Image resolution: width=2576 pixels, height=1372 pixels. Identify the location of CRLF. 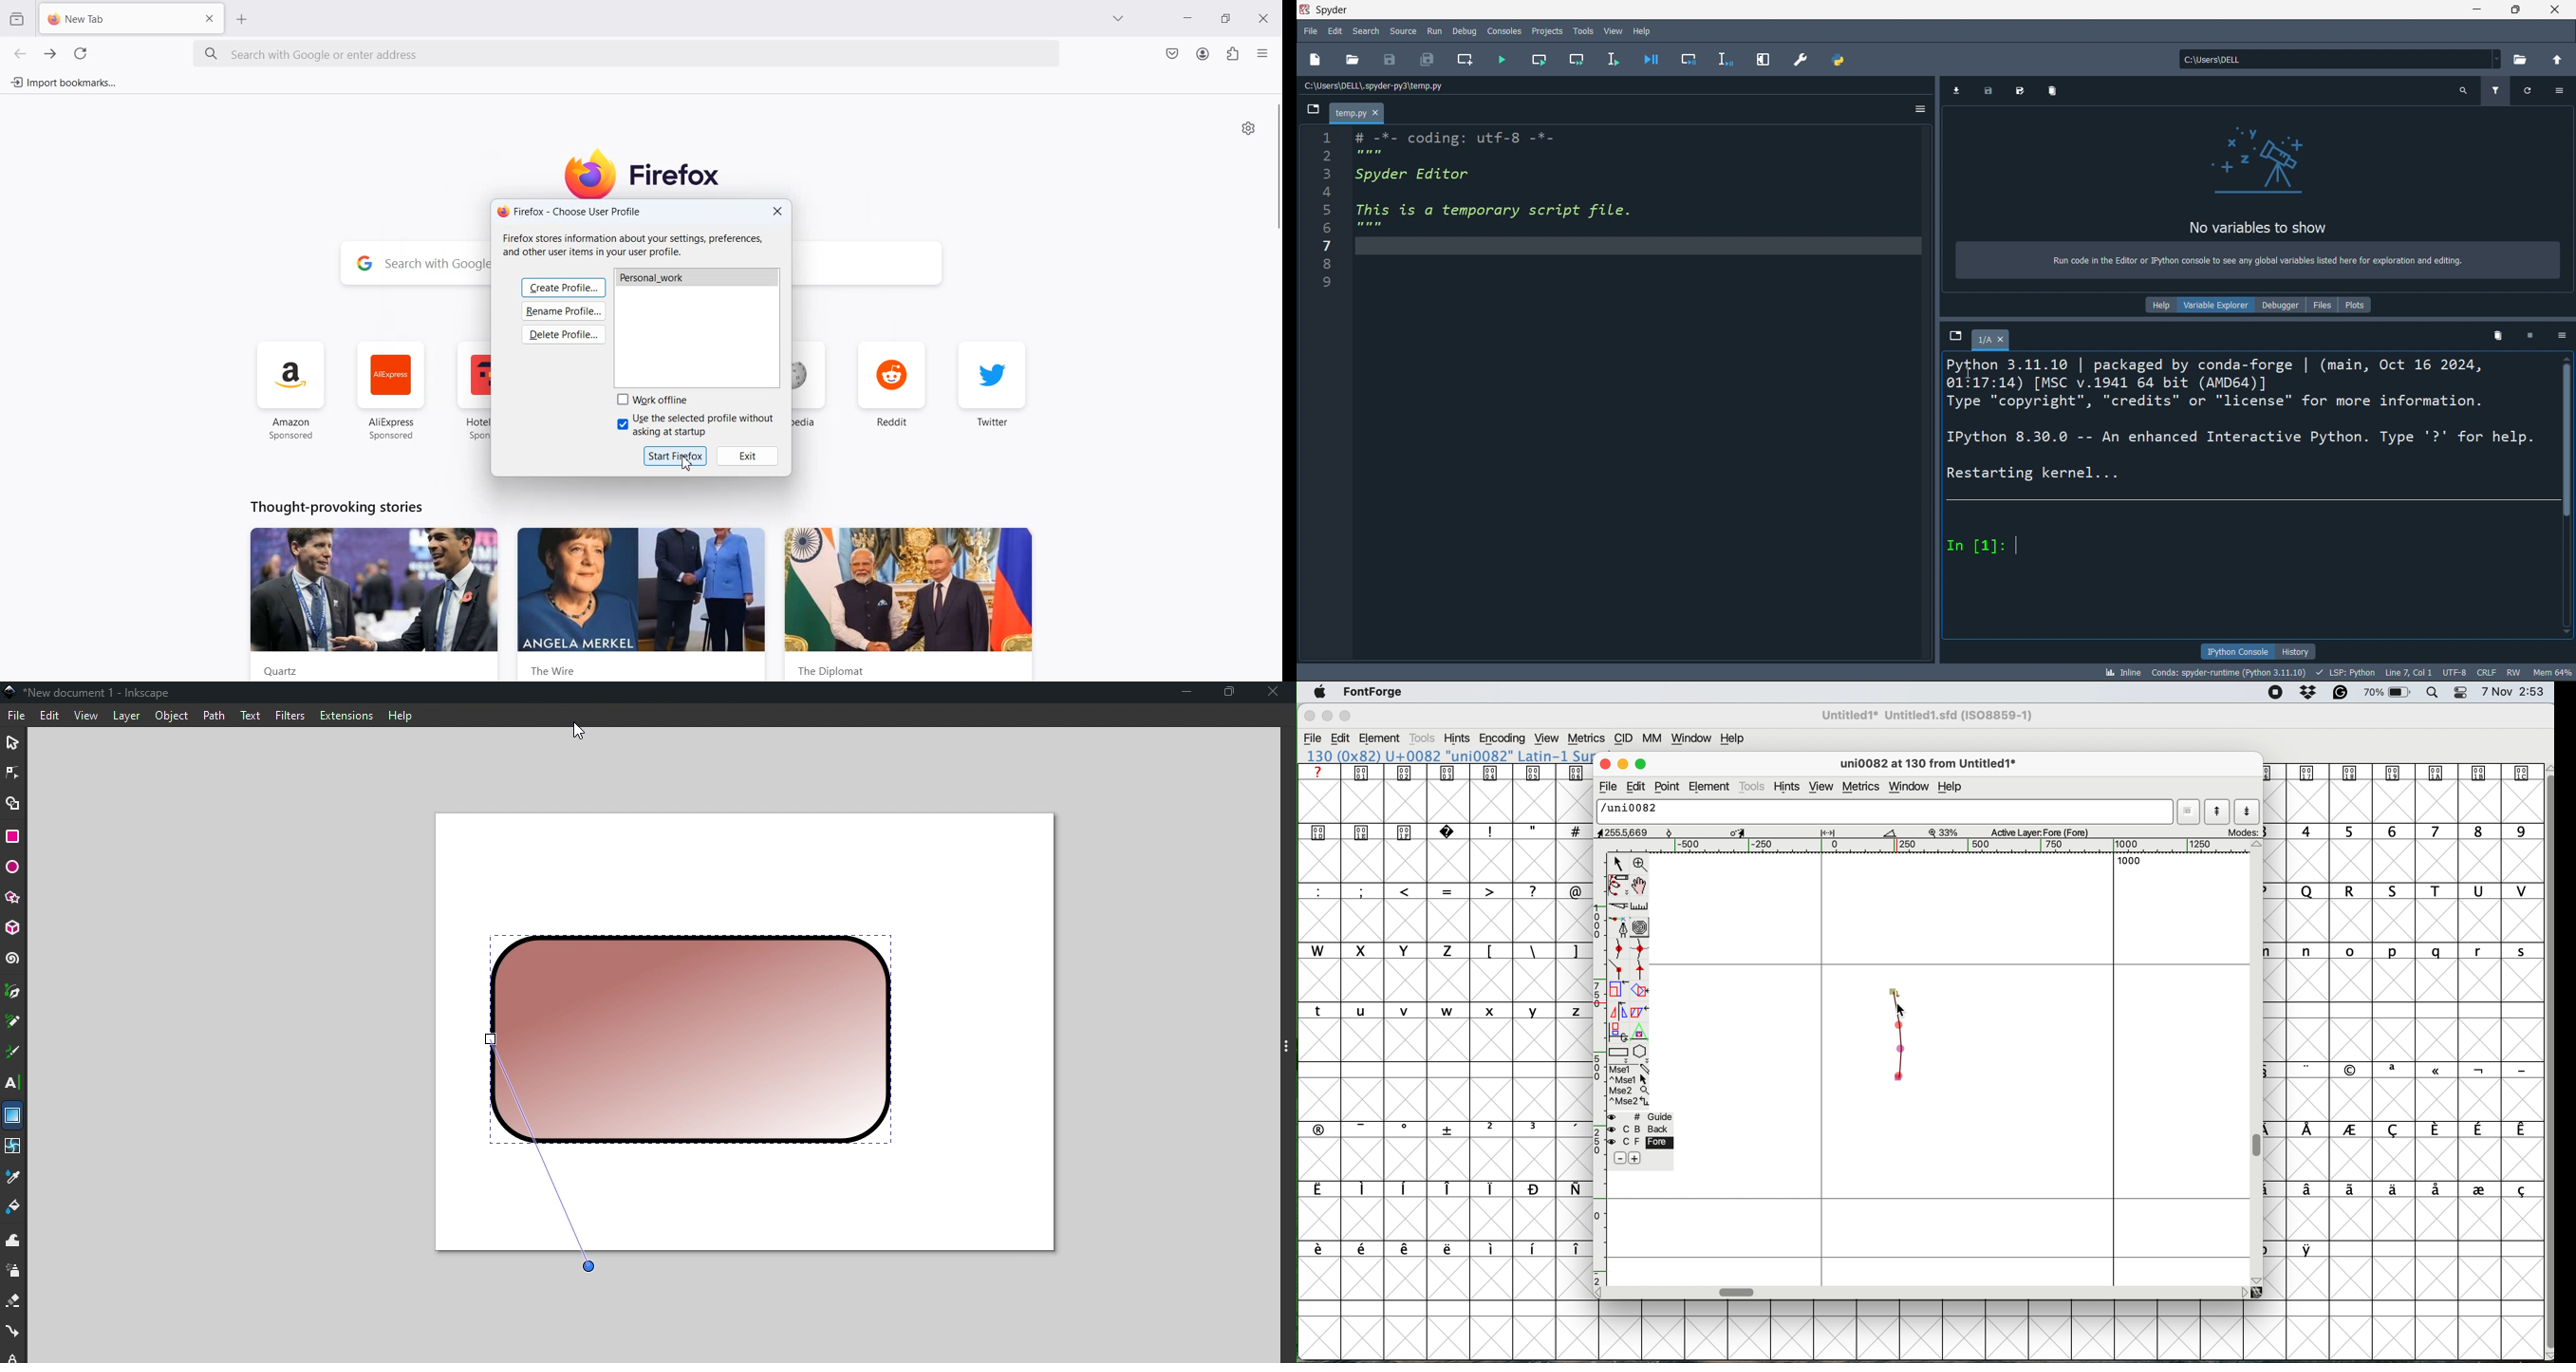
(2487, 673).